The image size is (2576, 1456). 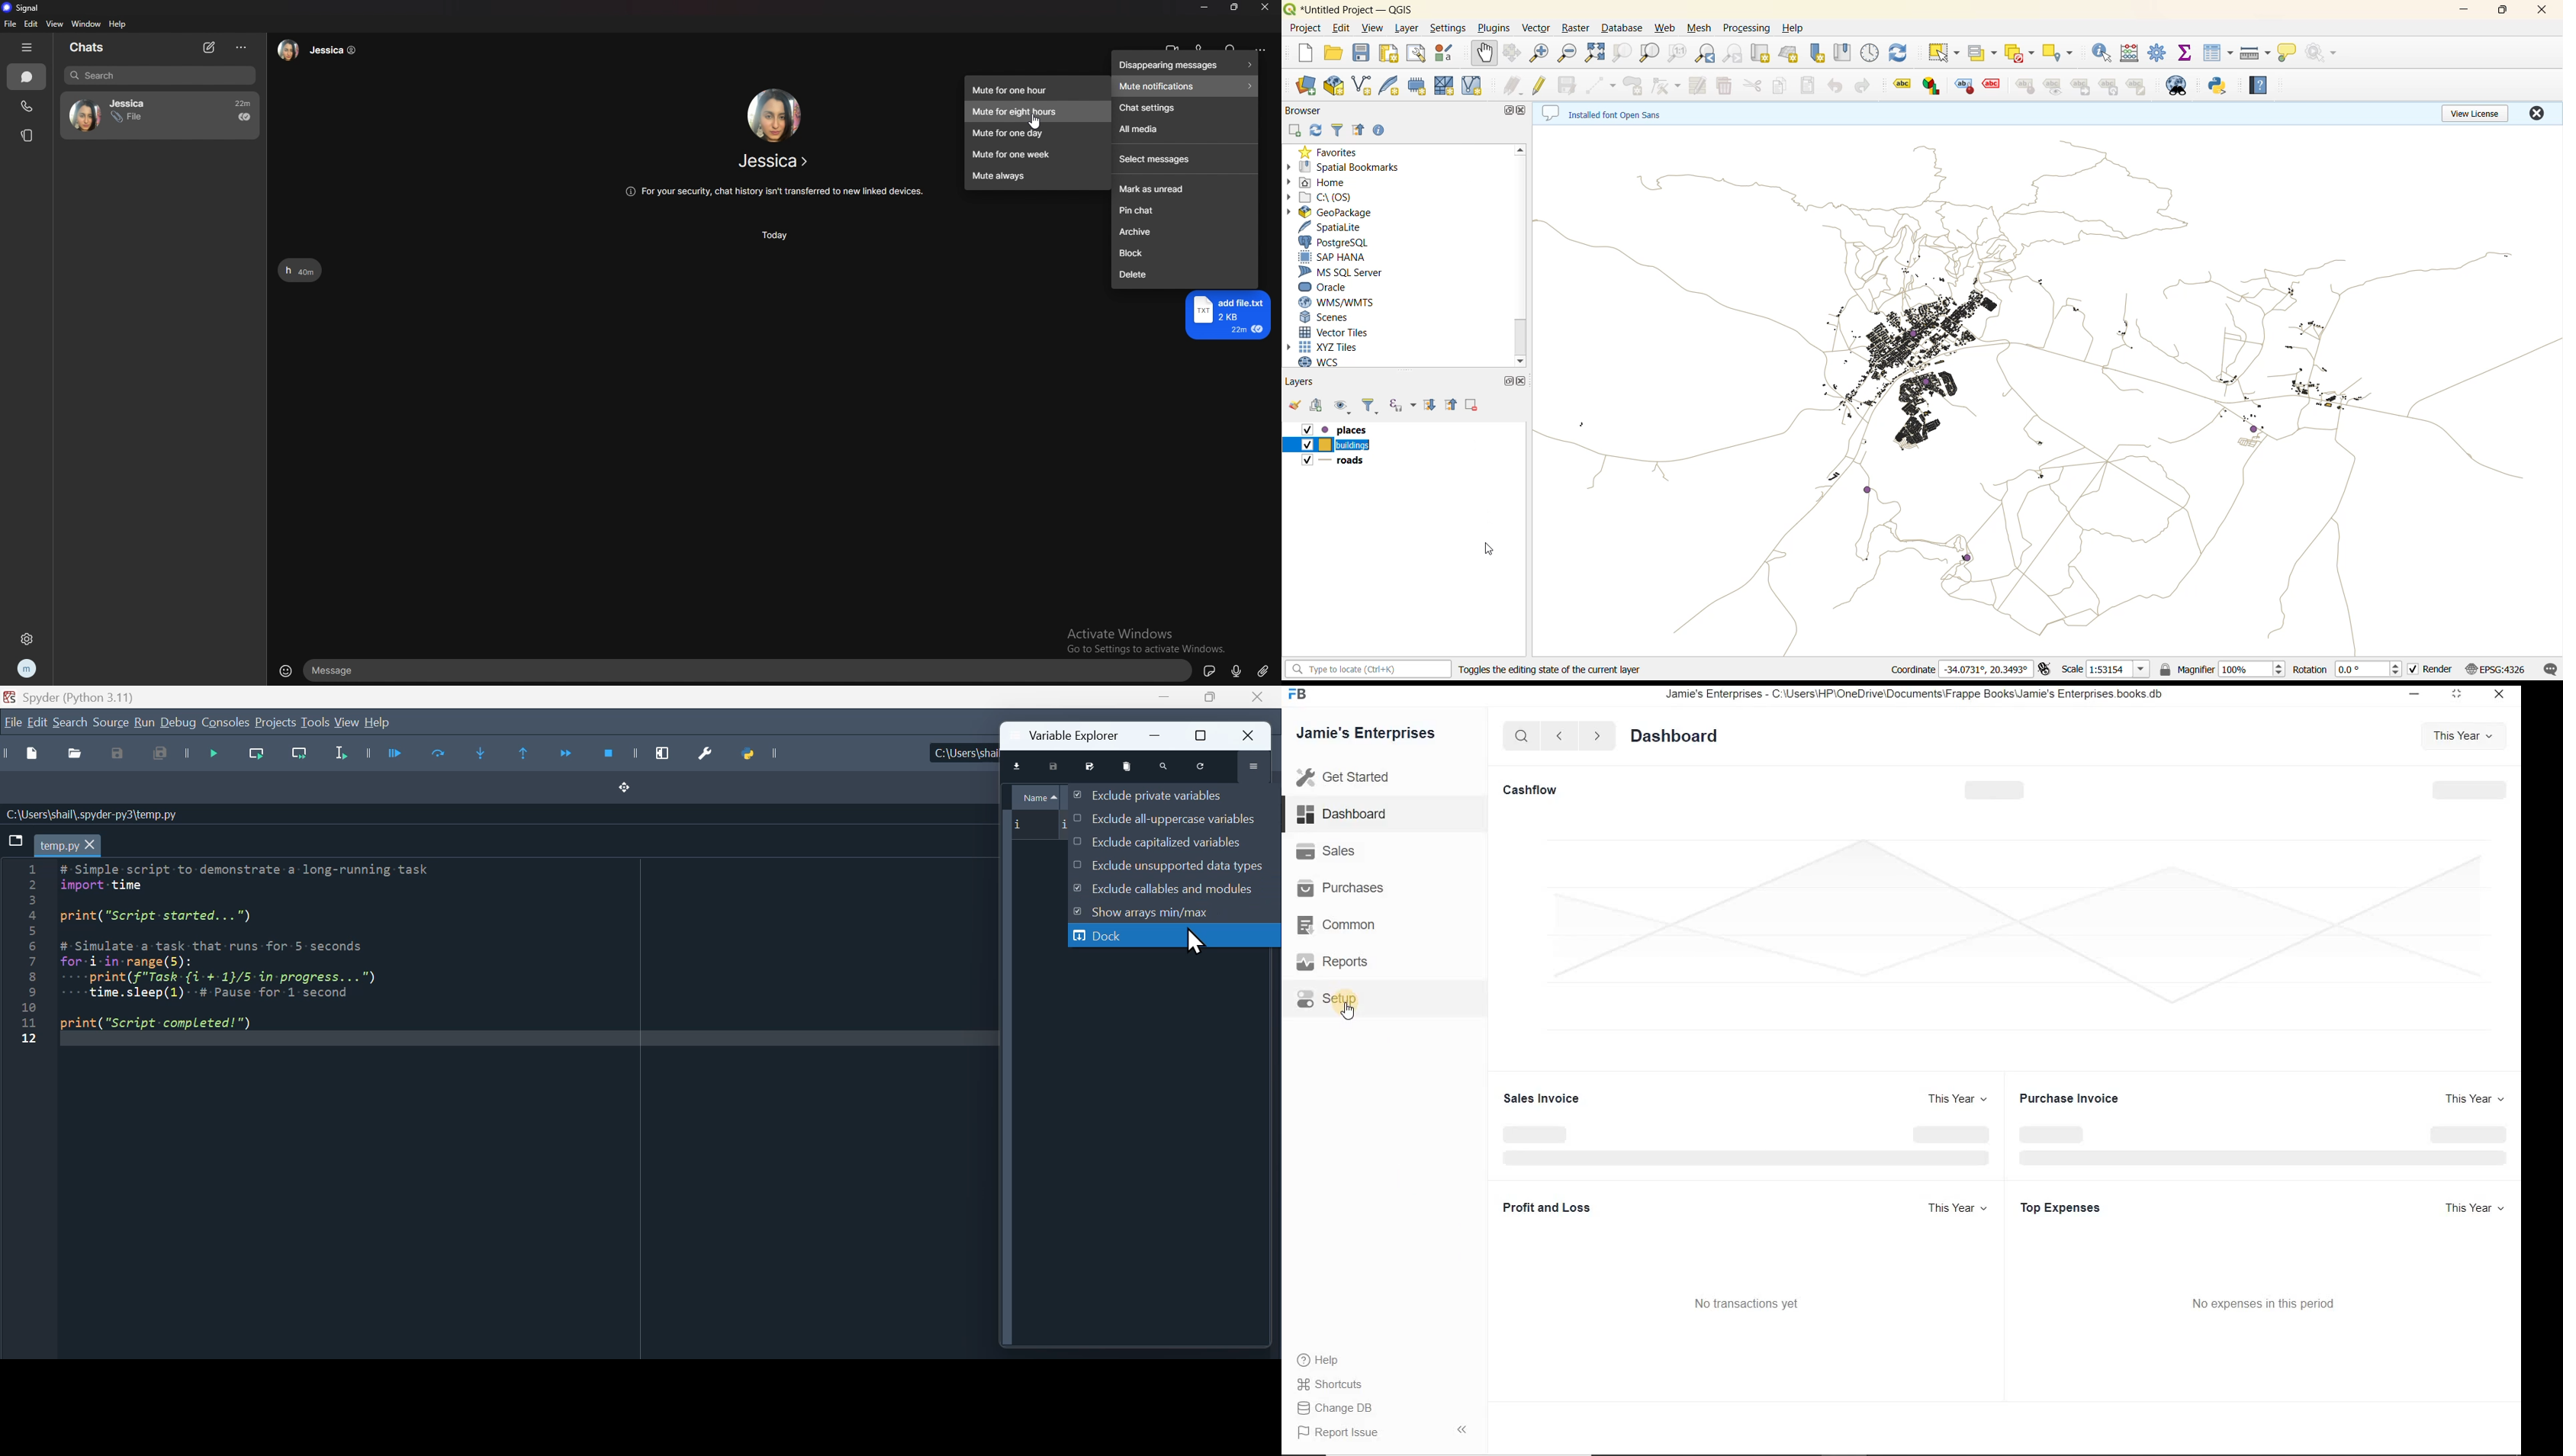 I want to click on save data as, so click(x=1088, y=766).